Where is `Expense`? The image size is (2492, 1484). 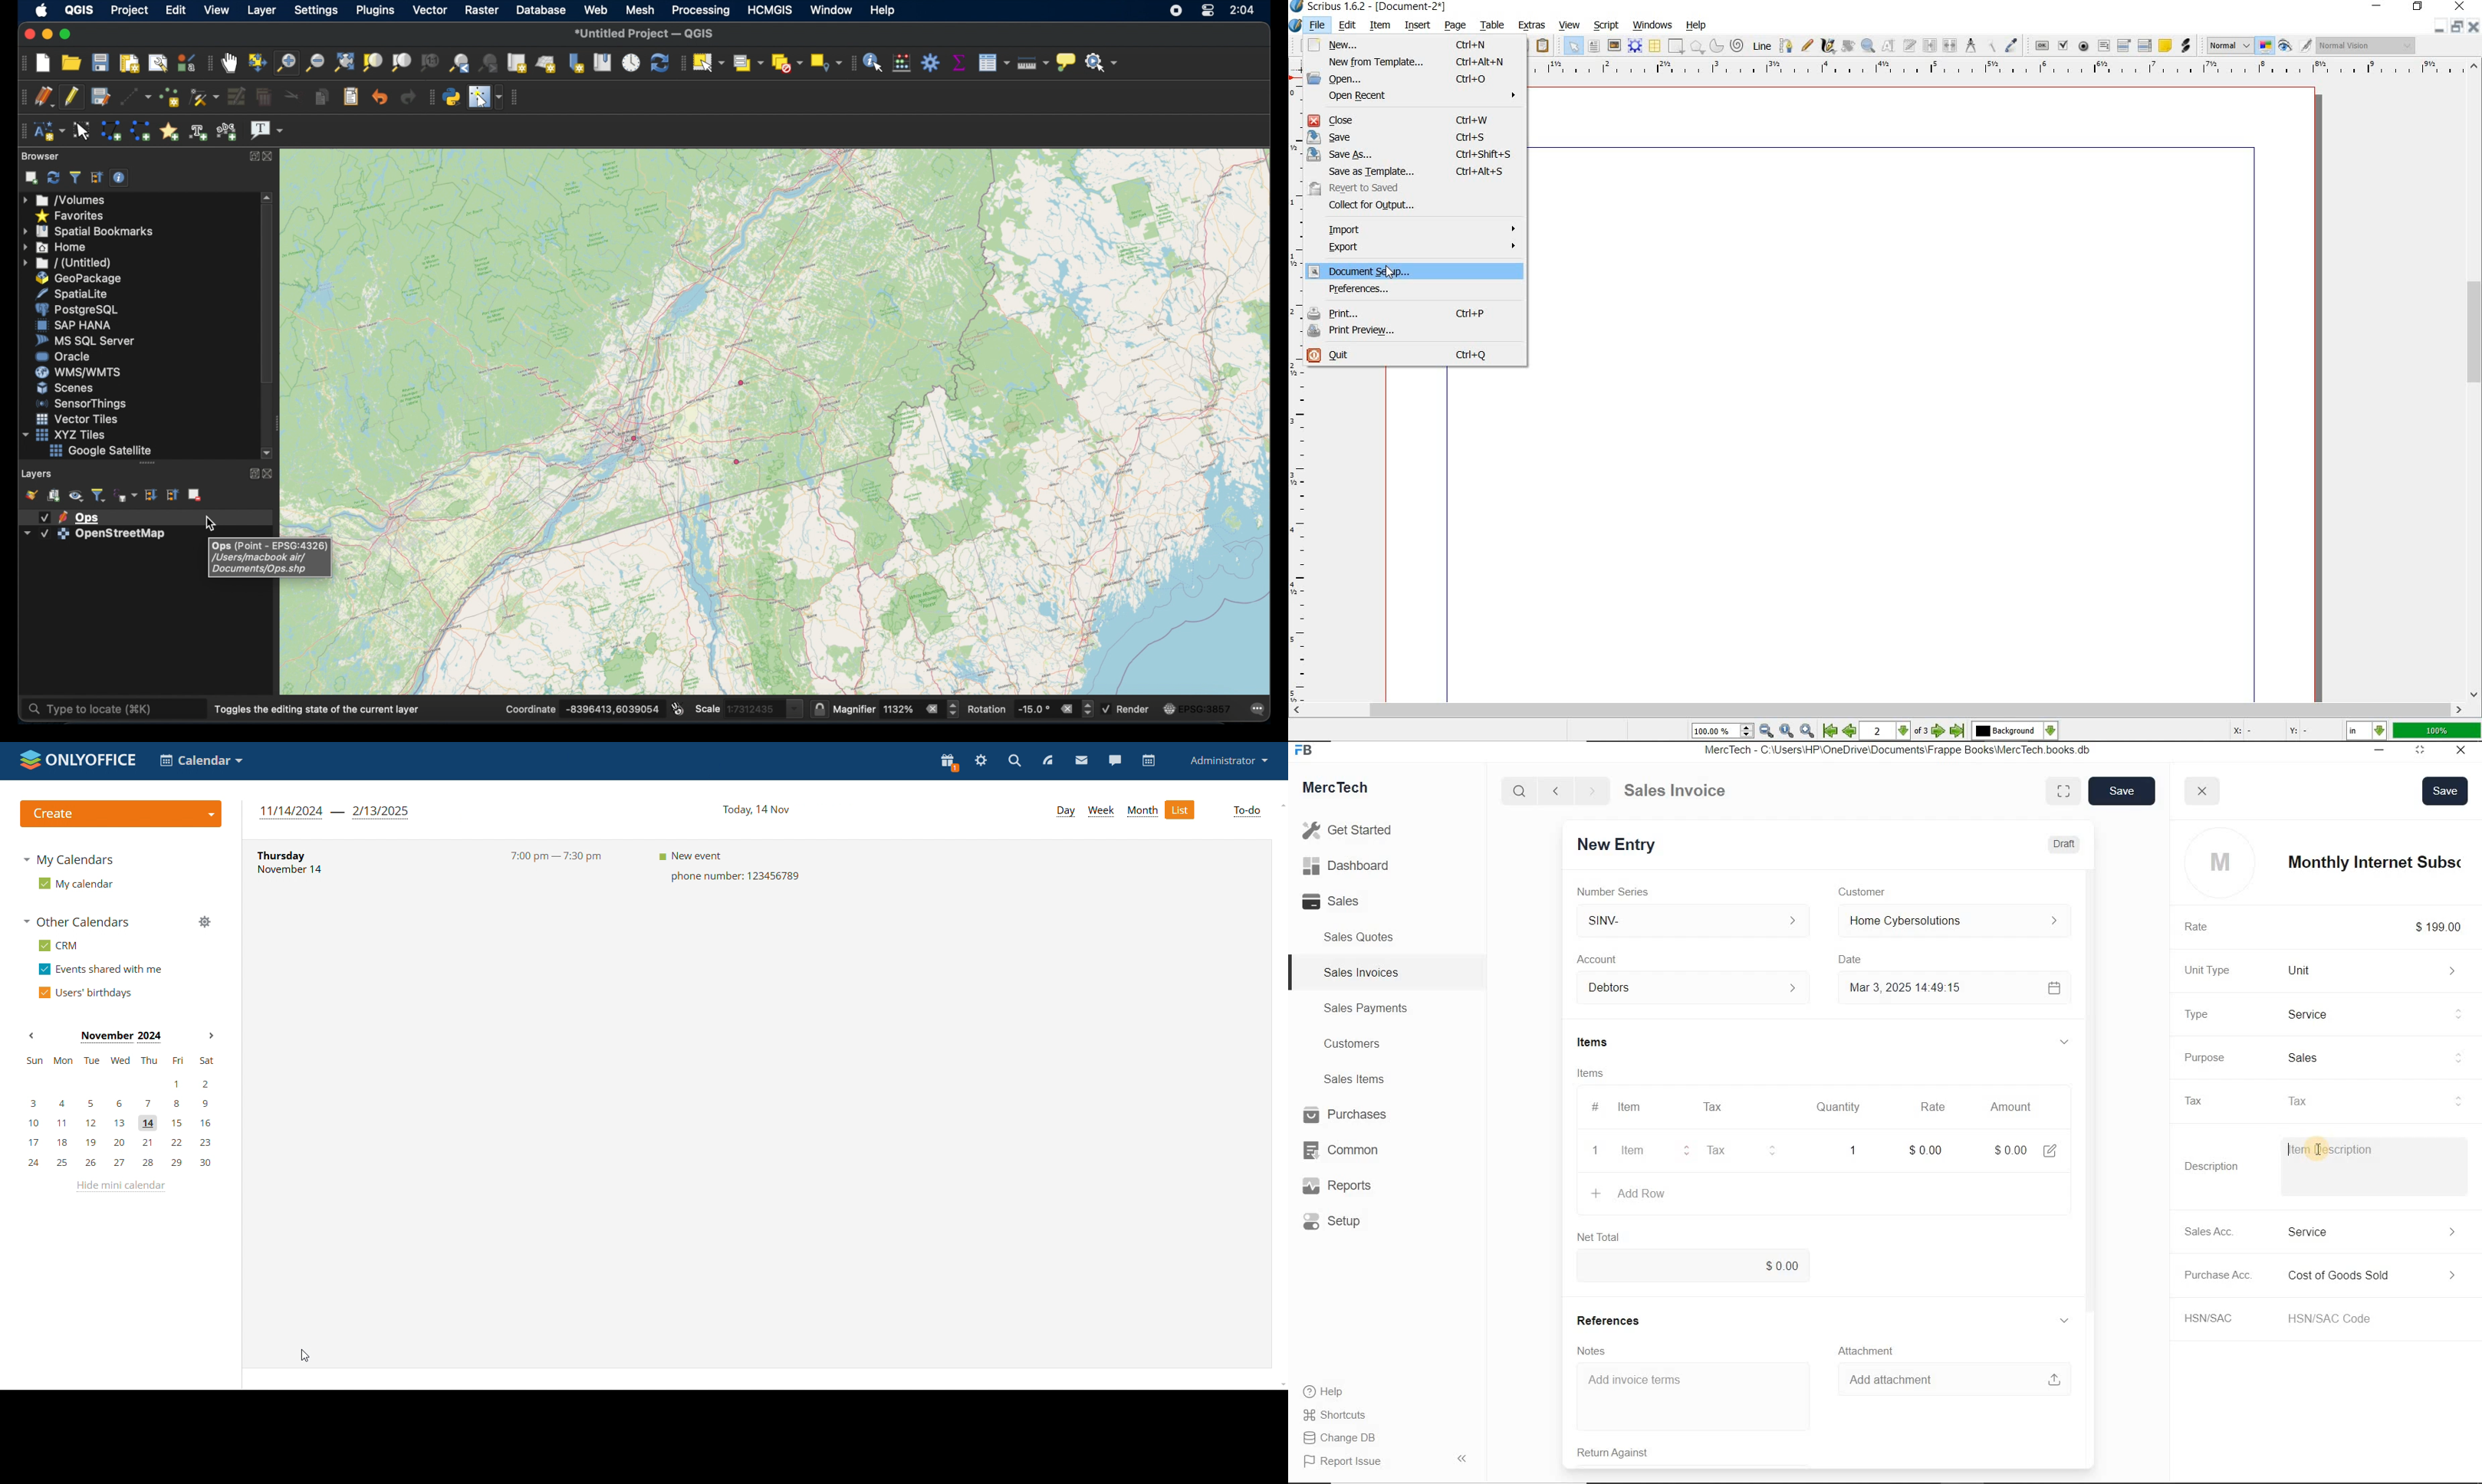
Expense is located at coordinates (2370, 1276).